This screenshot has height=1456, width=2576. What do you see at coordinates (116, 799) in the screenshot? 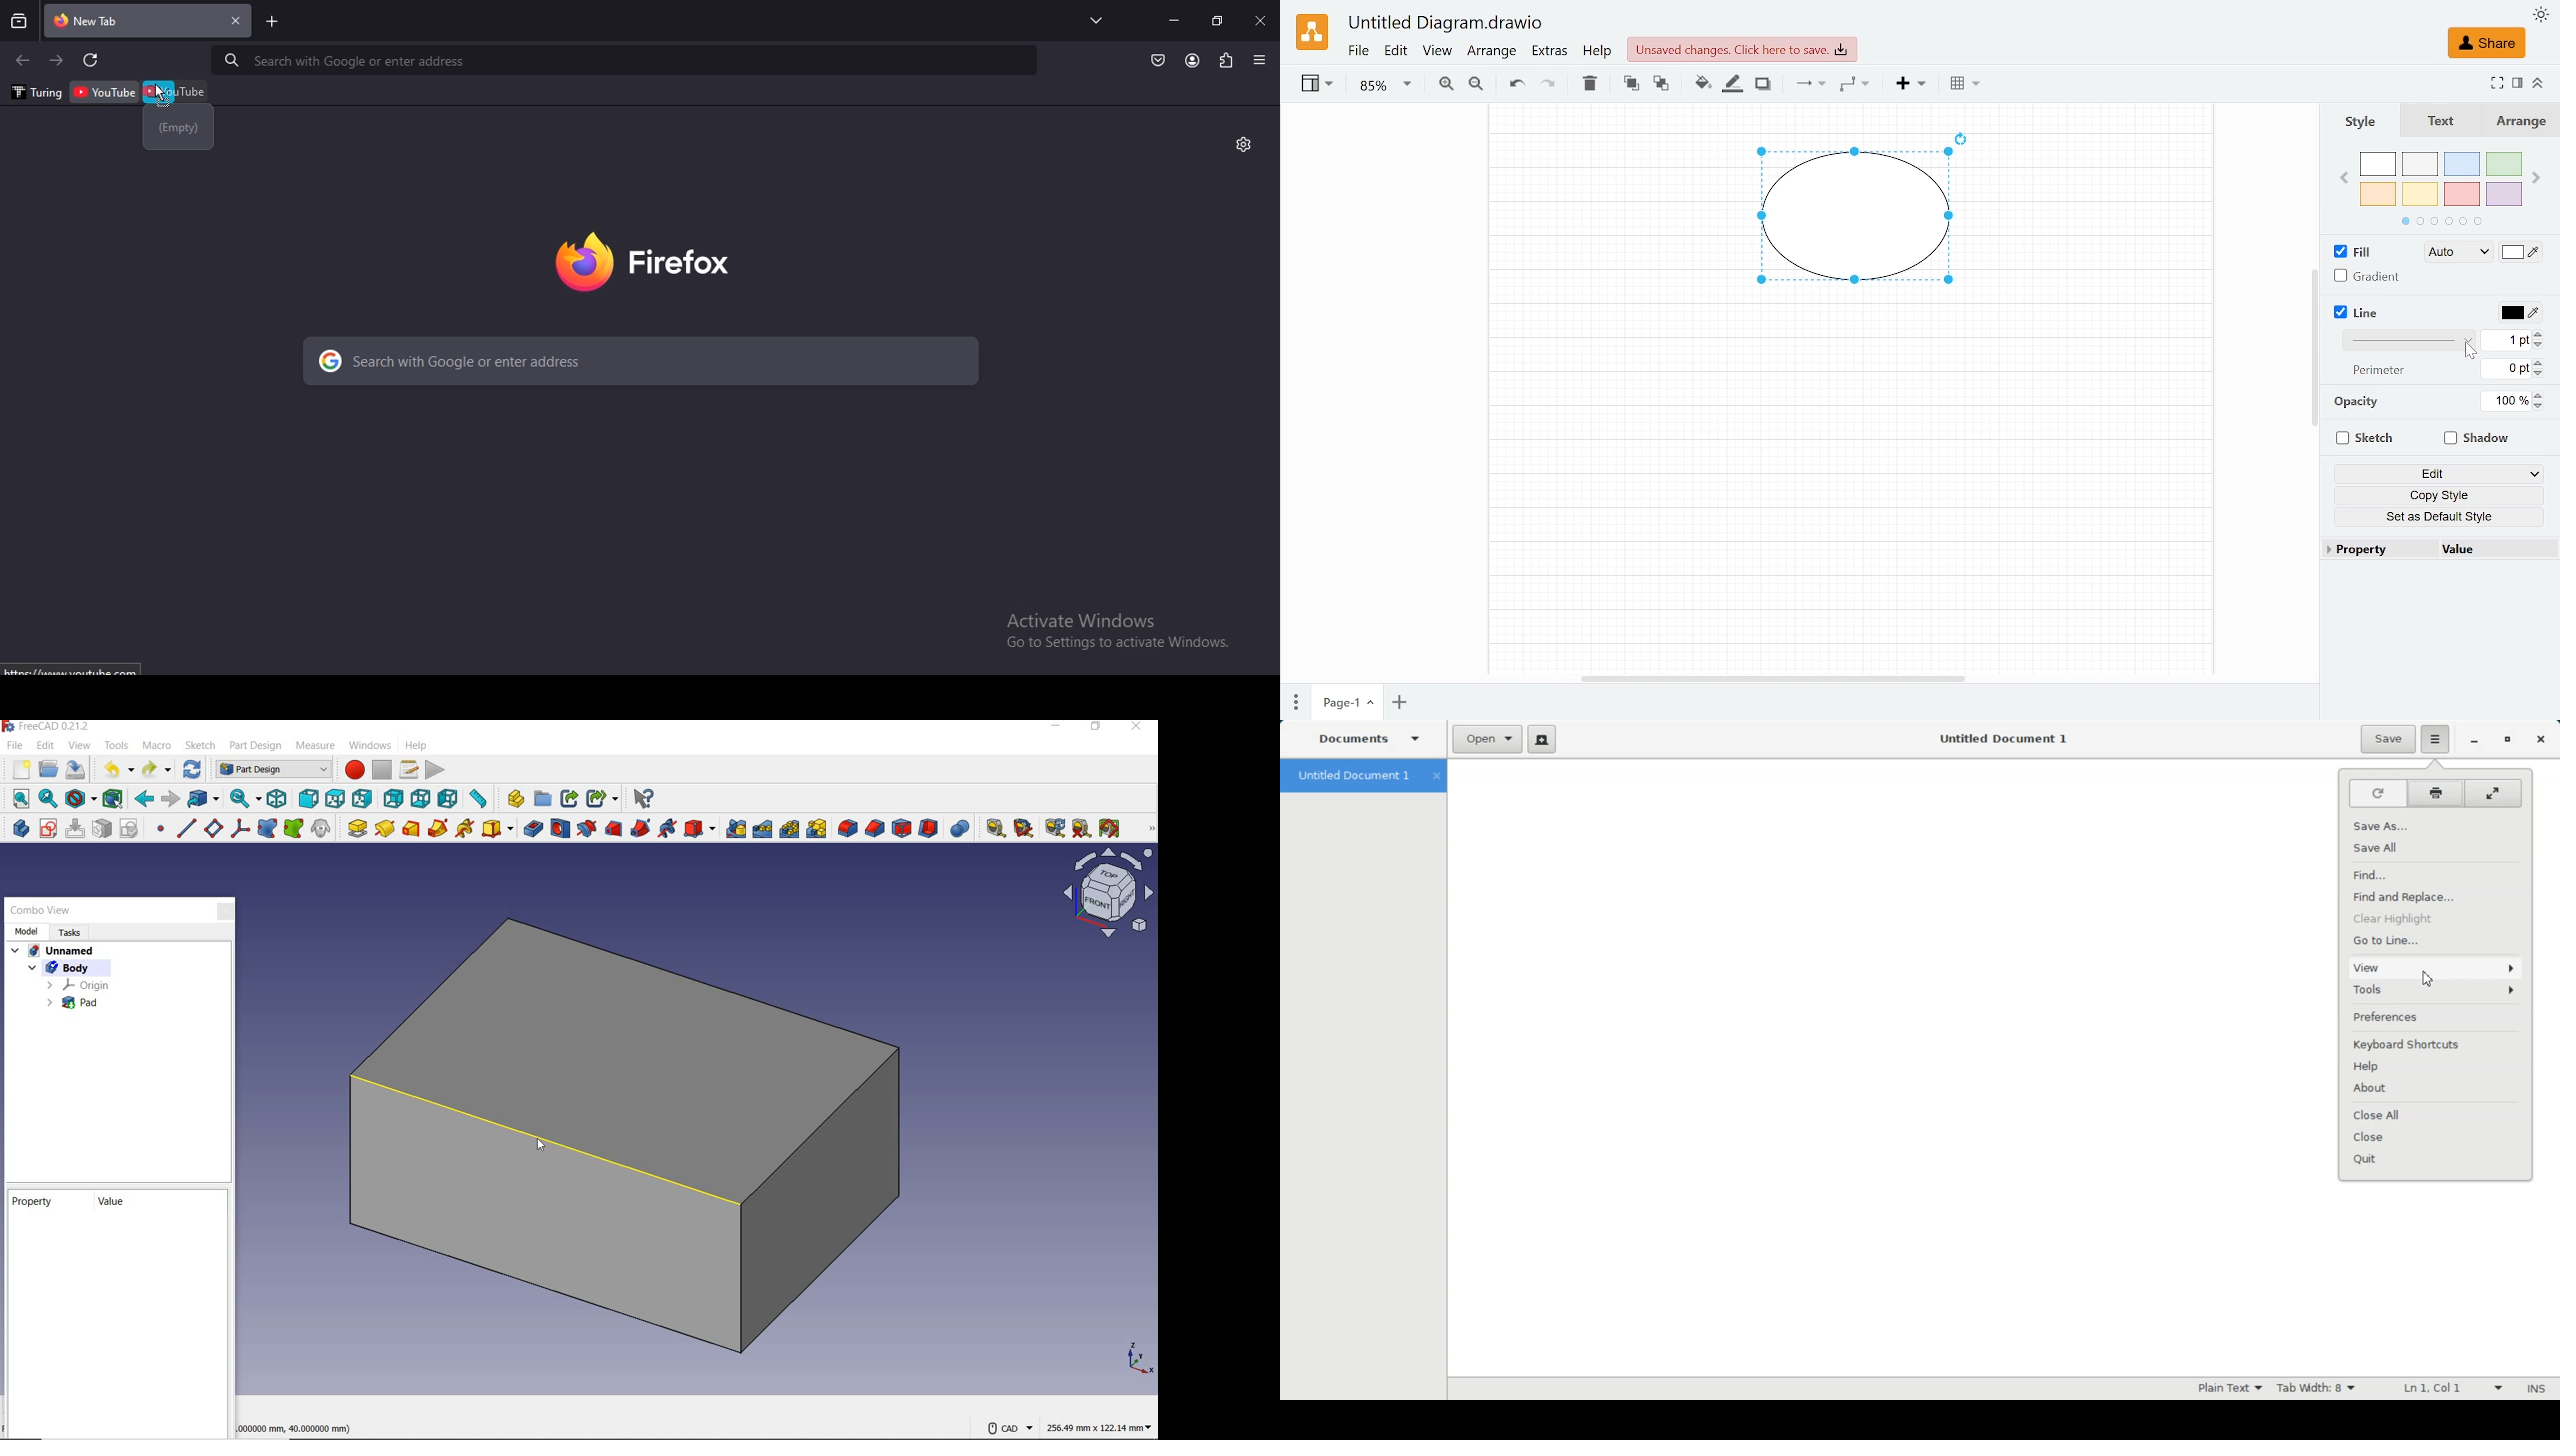
I see `bounding box` at bounding box center [116, 799].